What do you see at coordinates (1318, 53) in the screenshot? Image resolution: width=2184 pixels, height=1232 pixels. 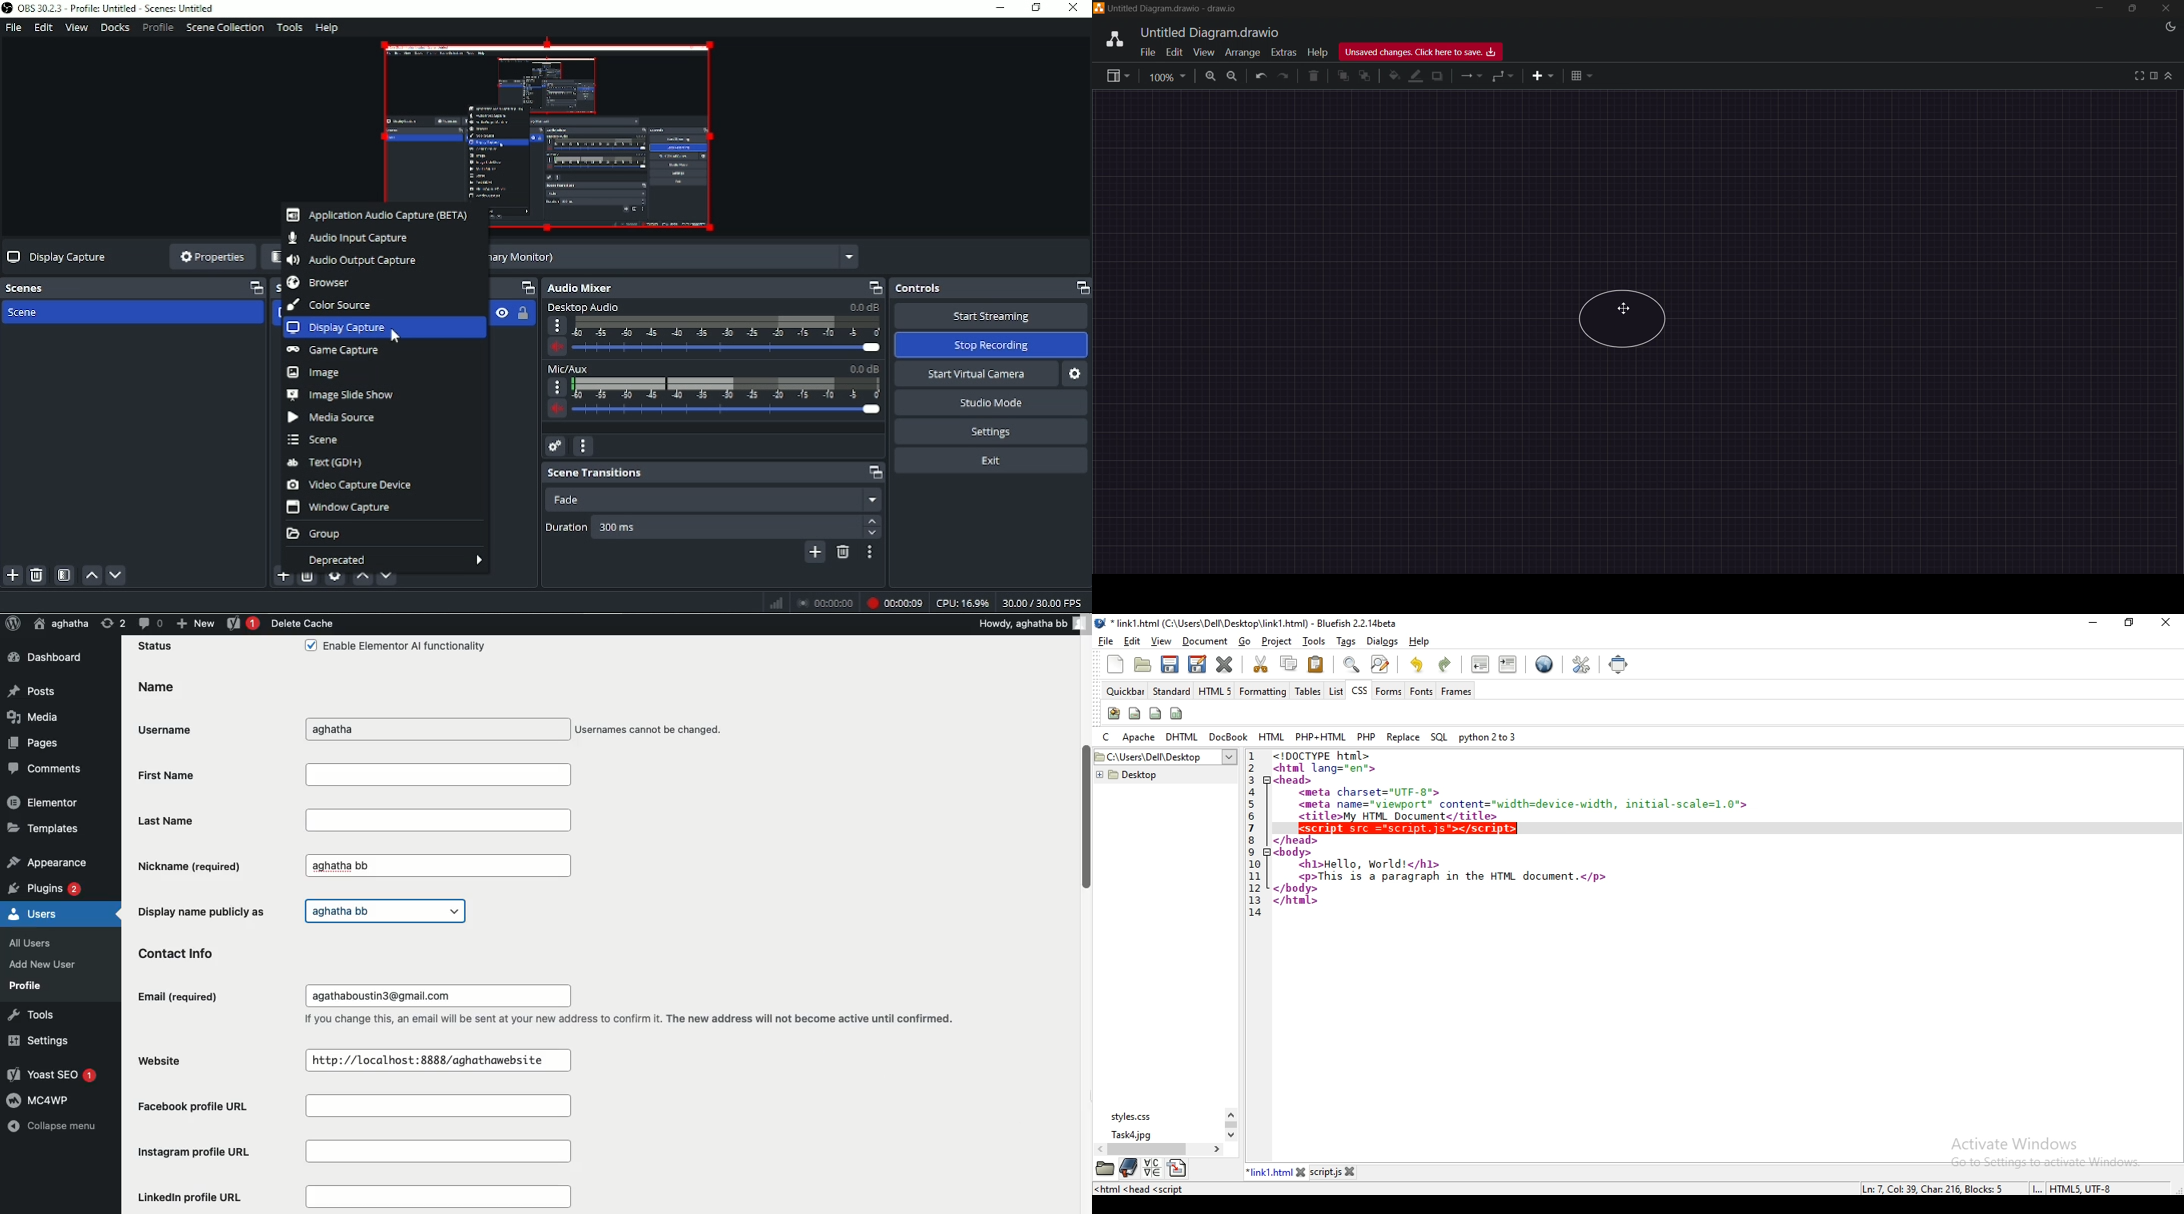 I see `help` at bounding box center [1318, 53].